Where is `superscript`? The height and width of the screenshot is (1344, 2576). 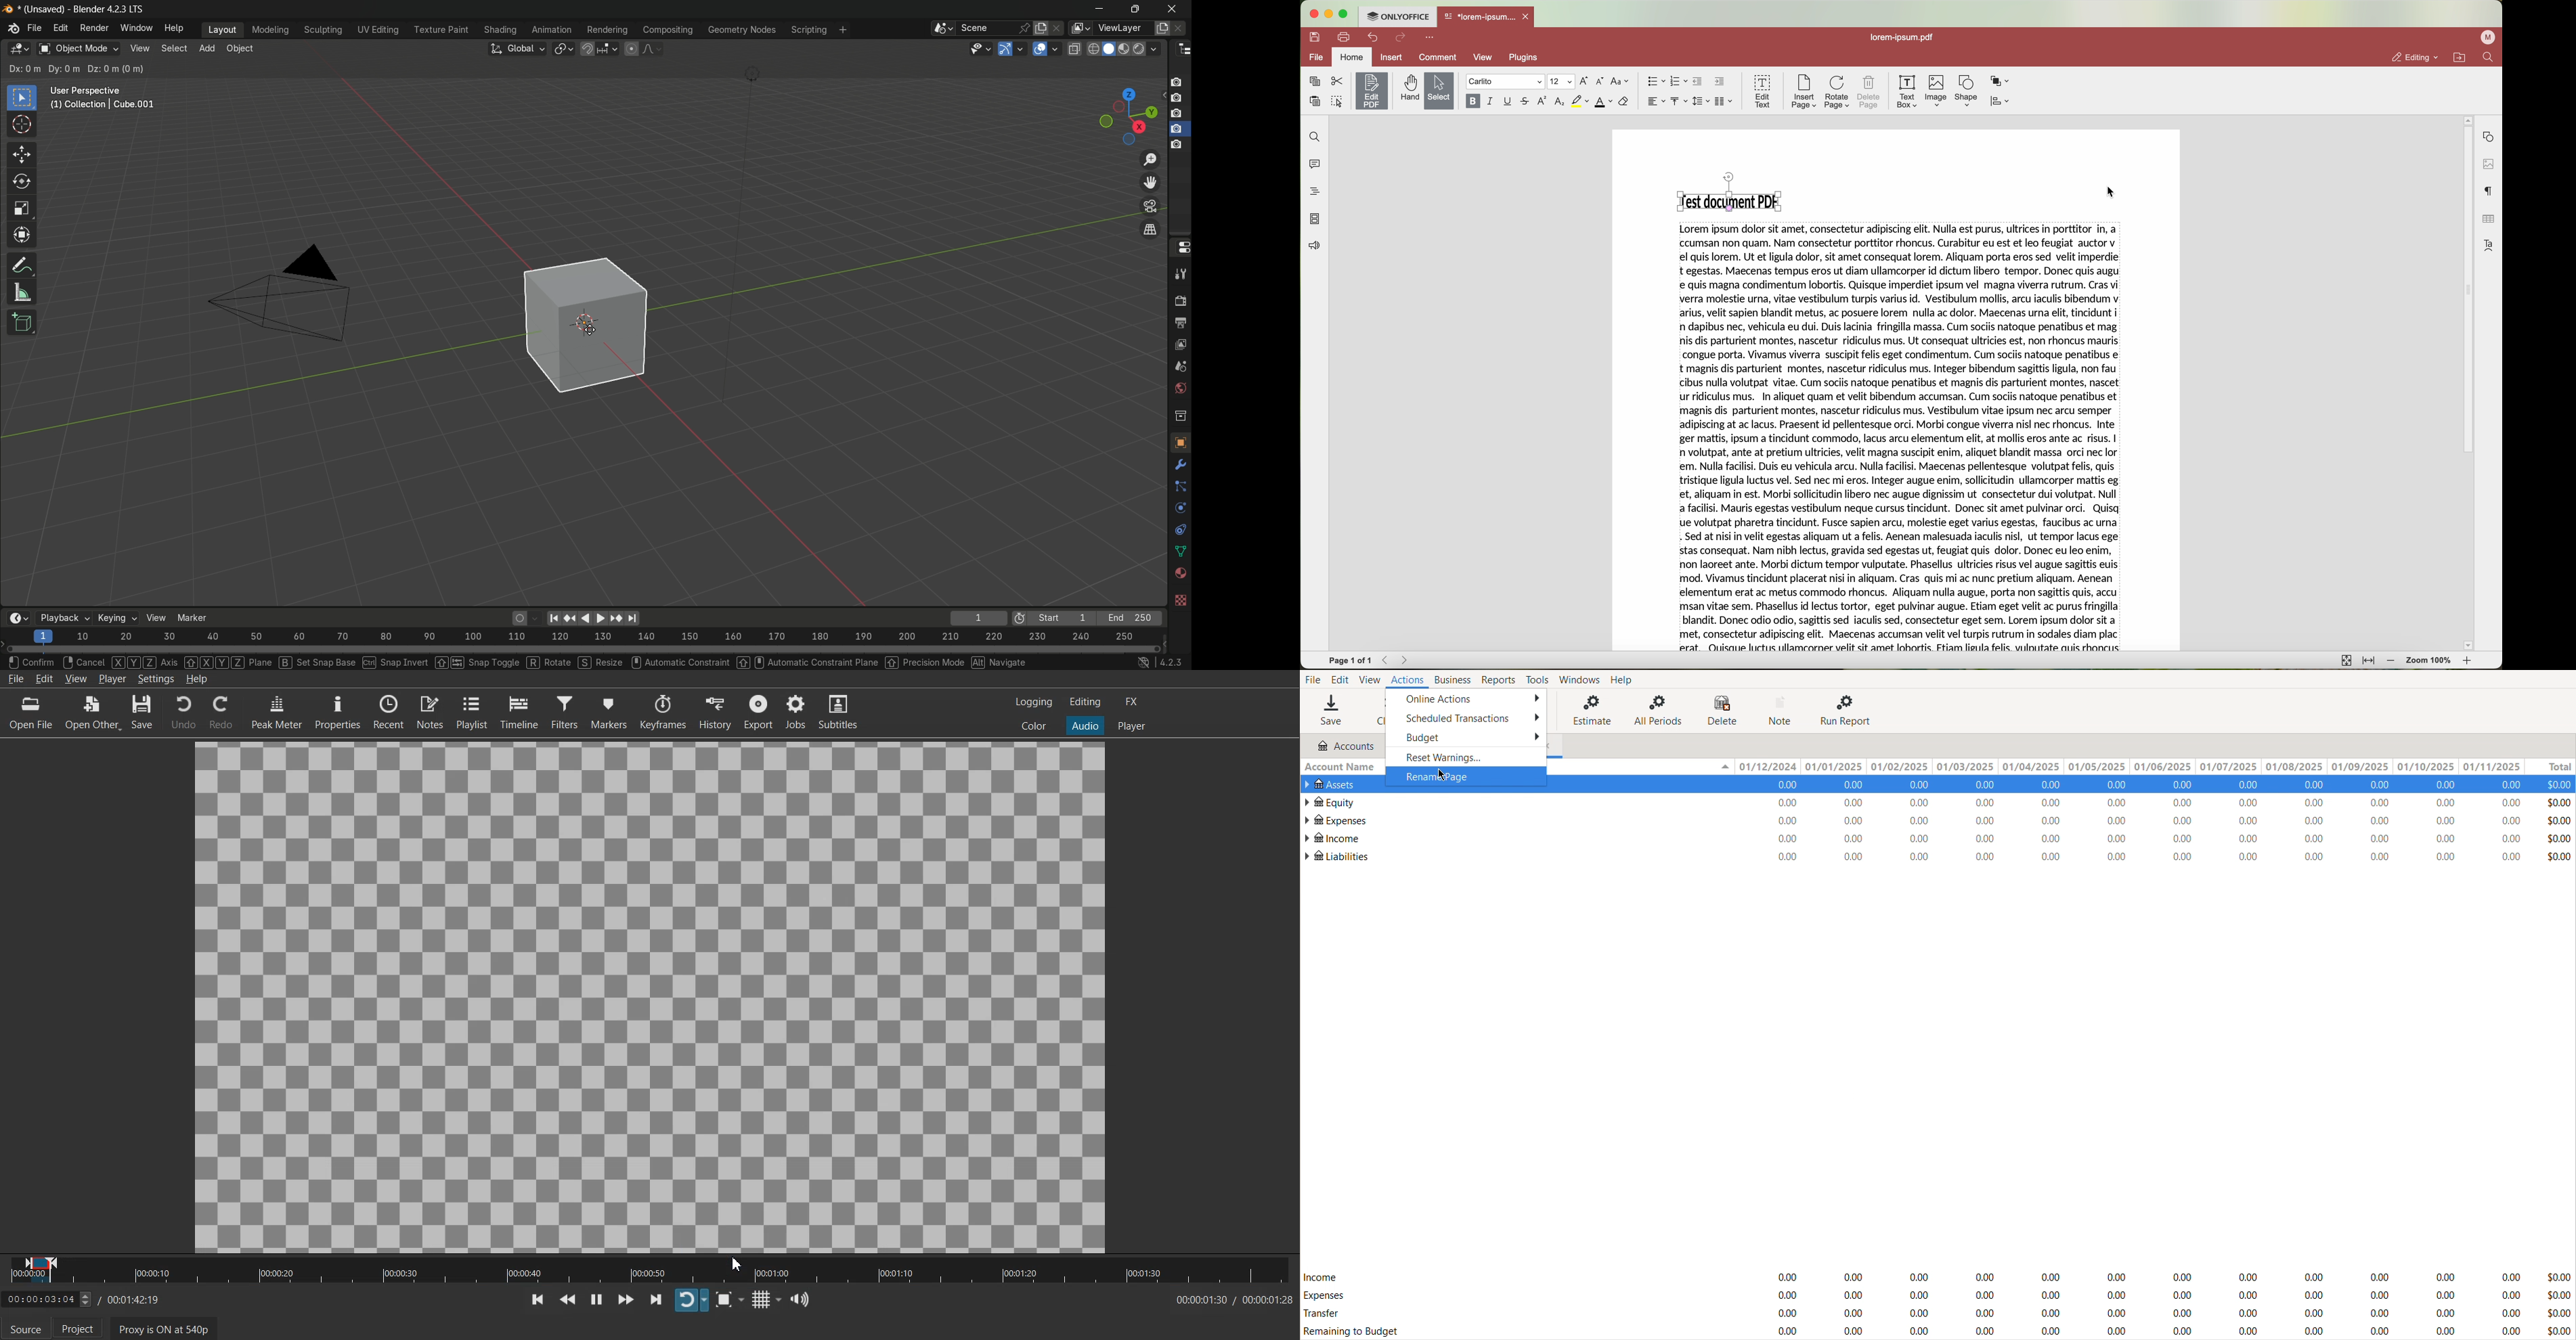 superscript is located at coordinates (1543, 102).